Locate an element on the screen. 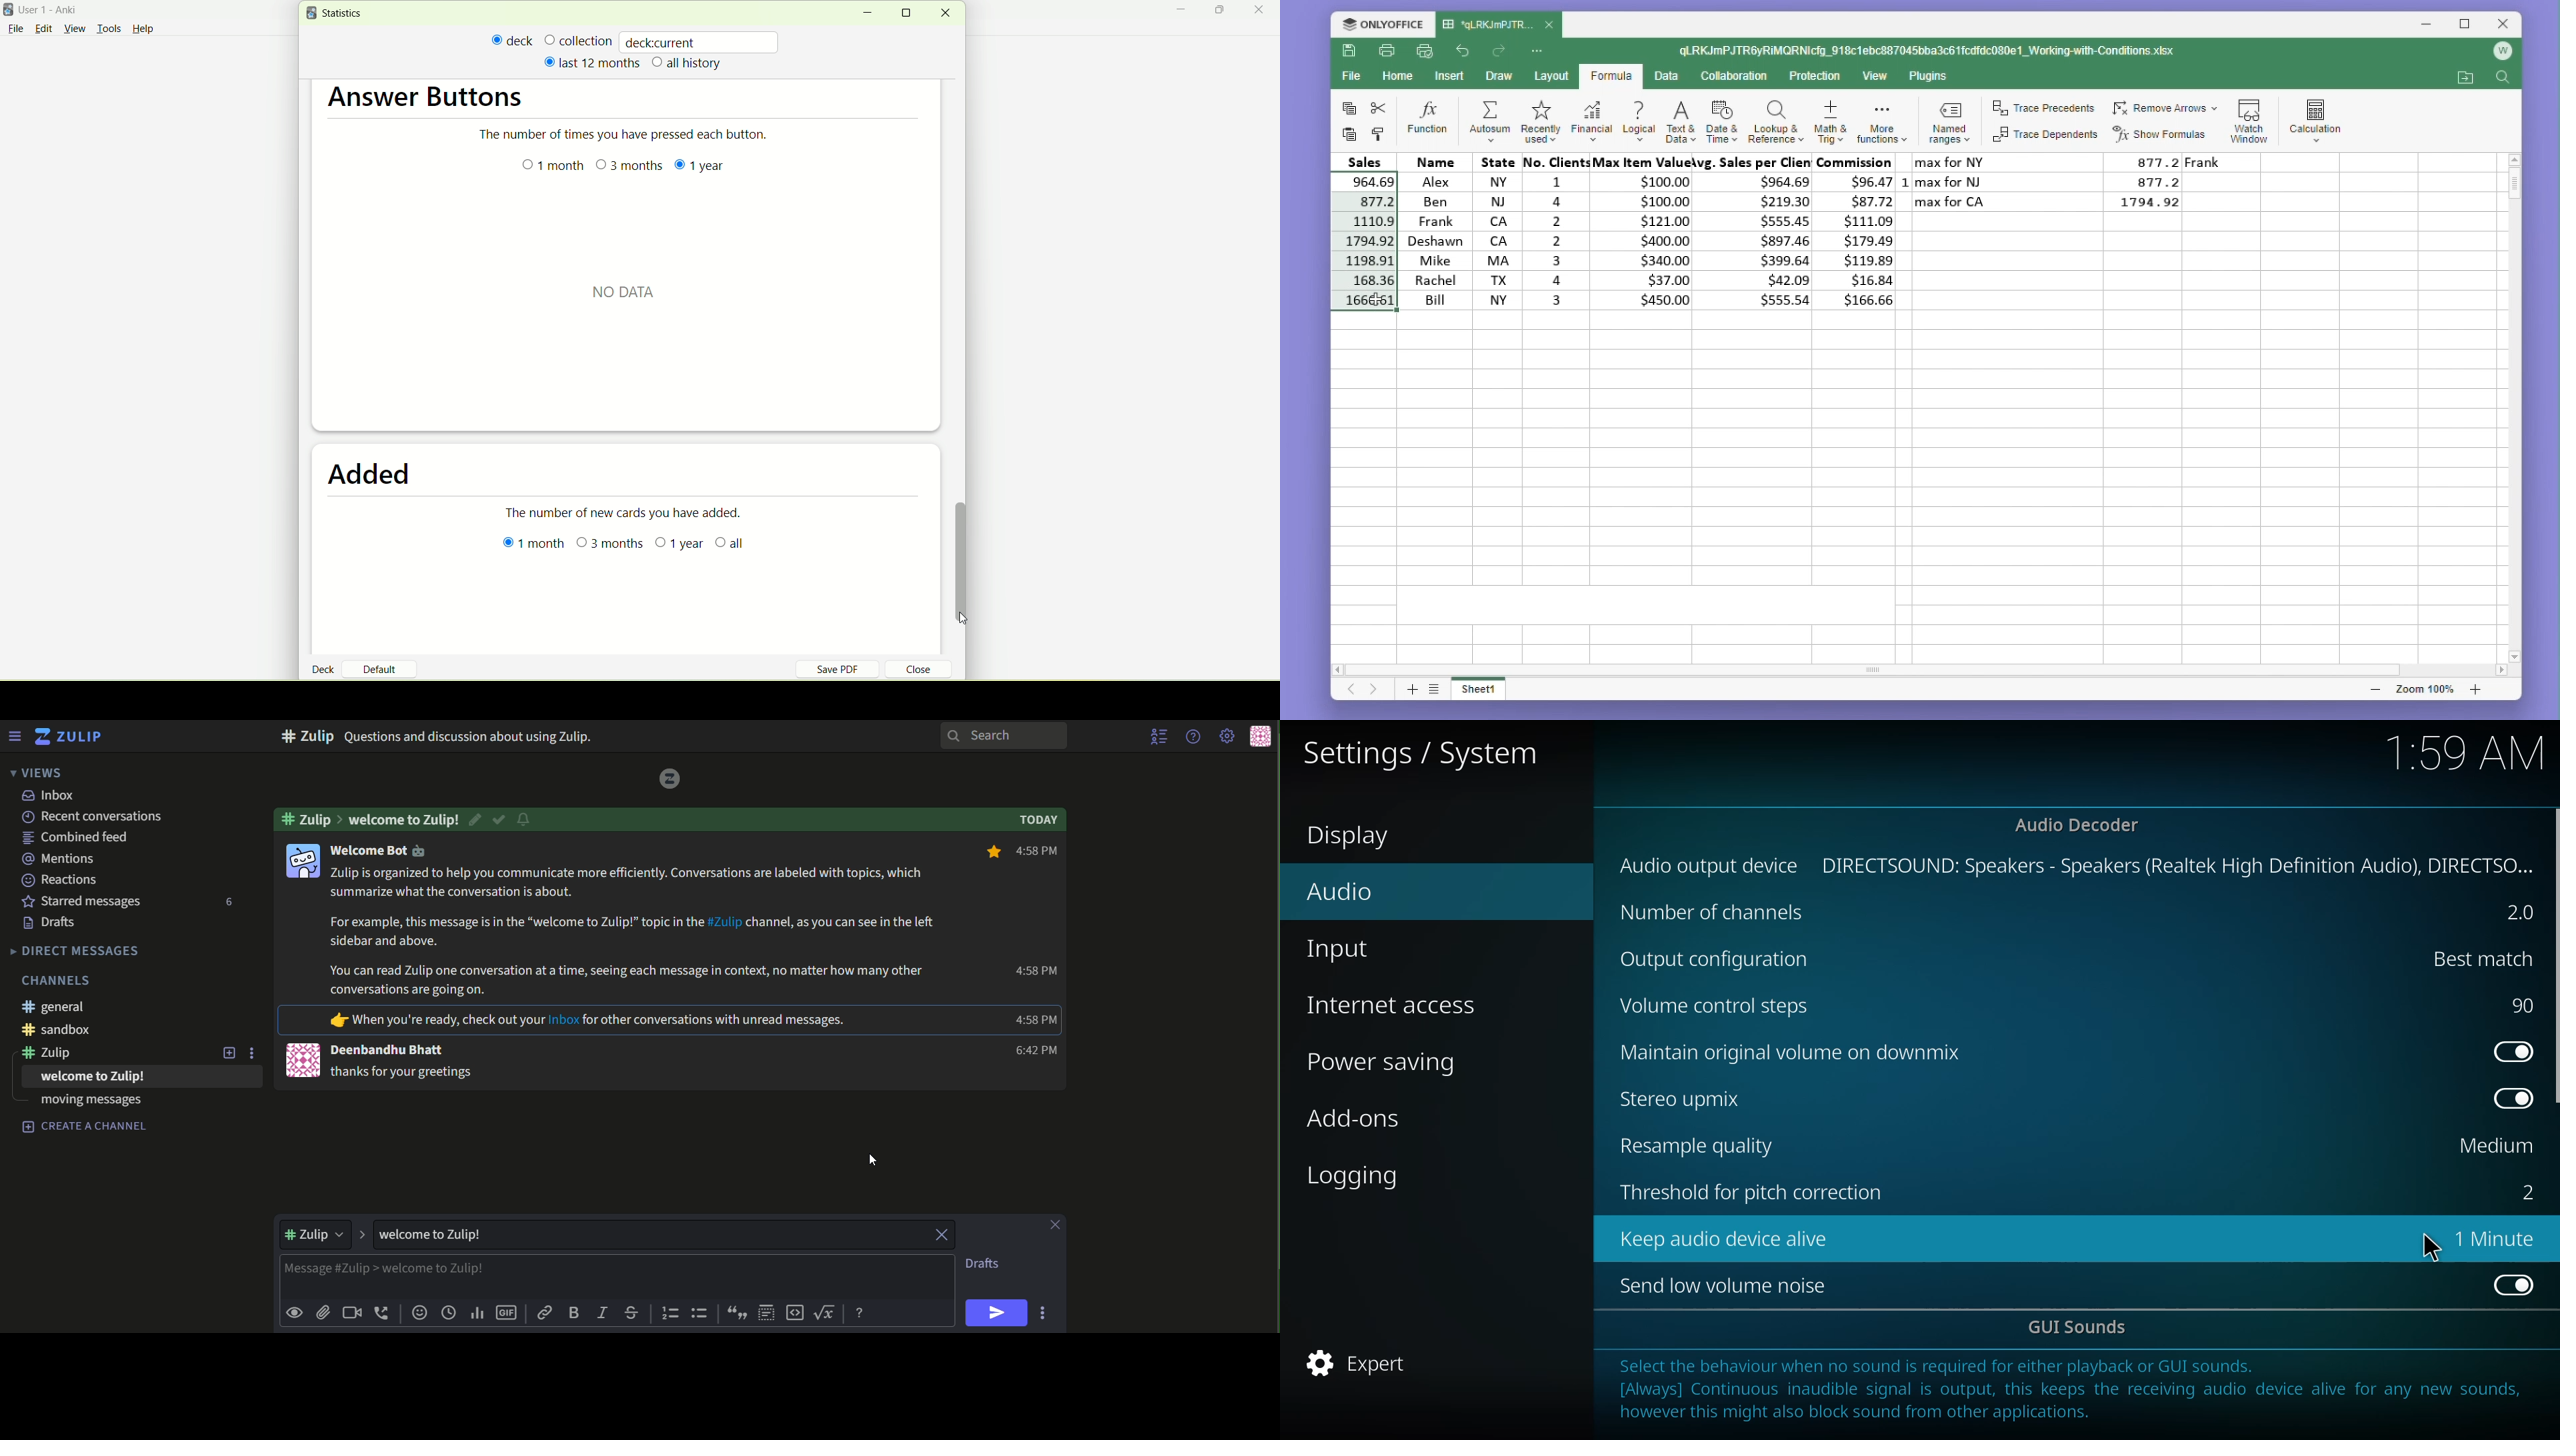 Image resolution: width=2576 pixels, height=1456 pixels. 2 is located at coordinates (2523, 1191).